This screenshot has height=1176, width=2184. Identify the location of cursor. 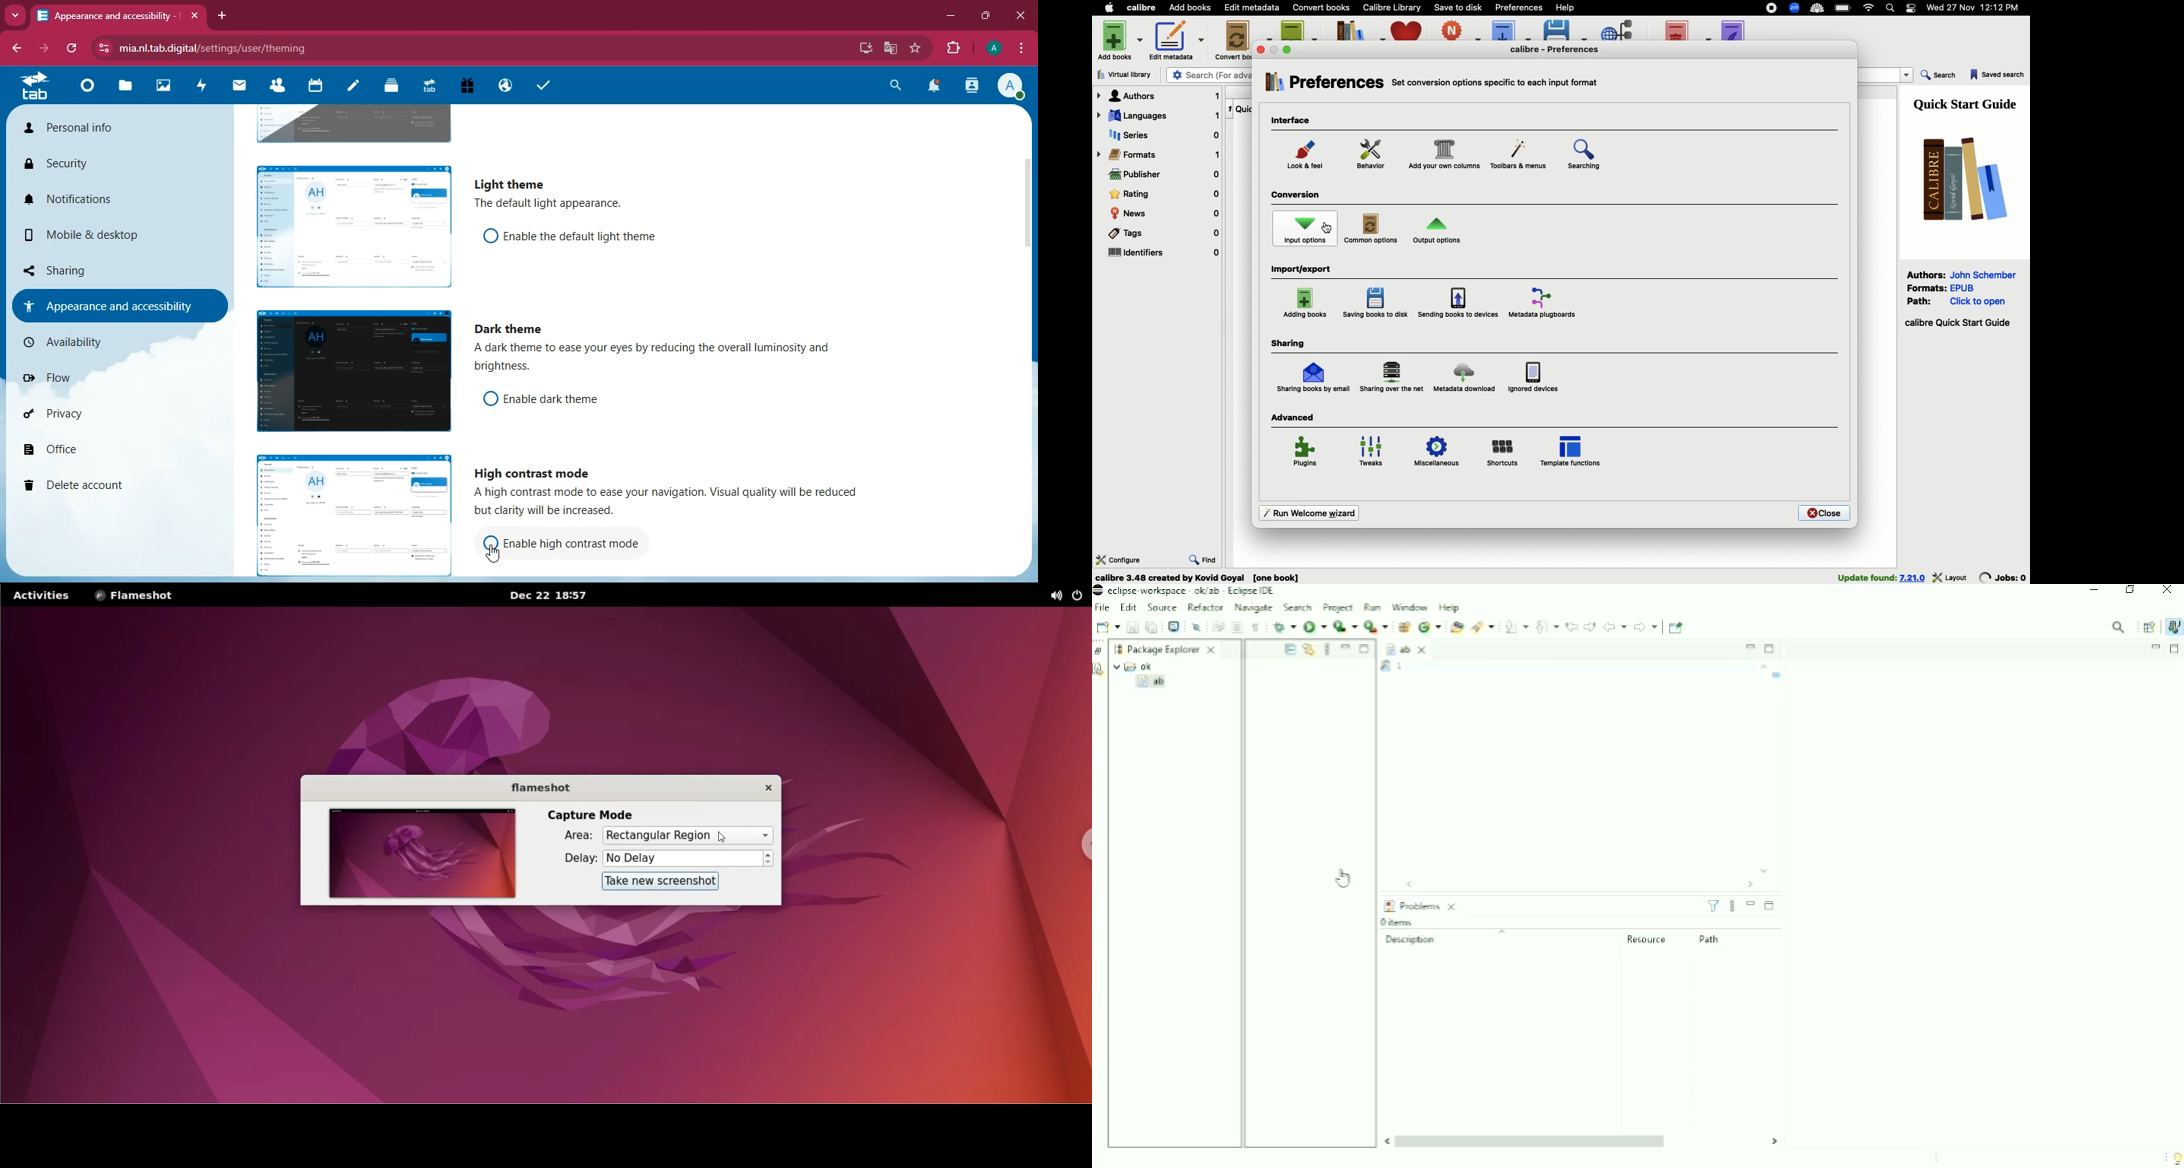
(494, 551).